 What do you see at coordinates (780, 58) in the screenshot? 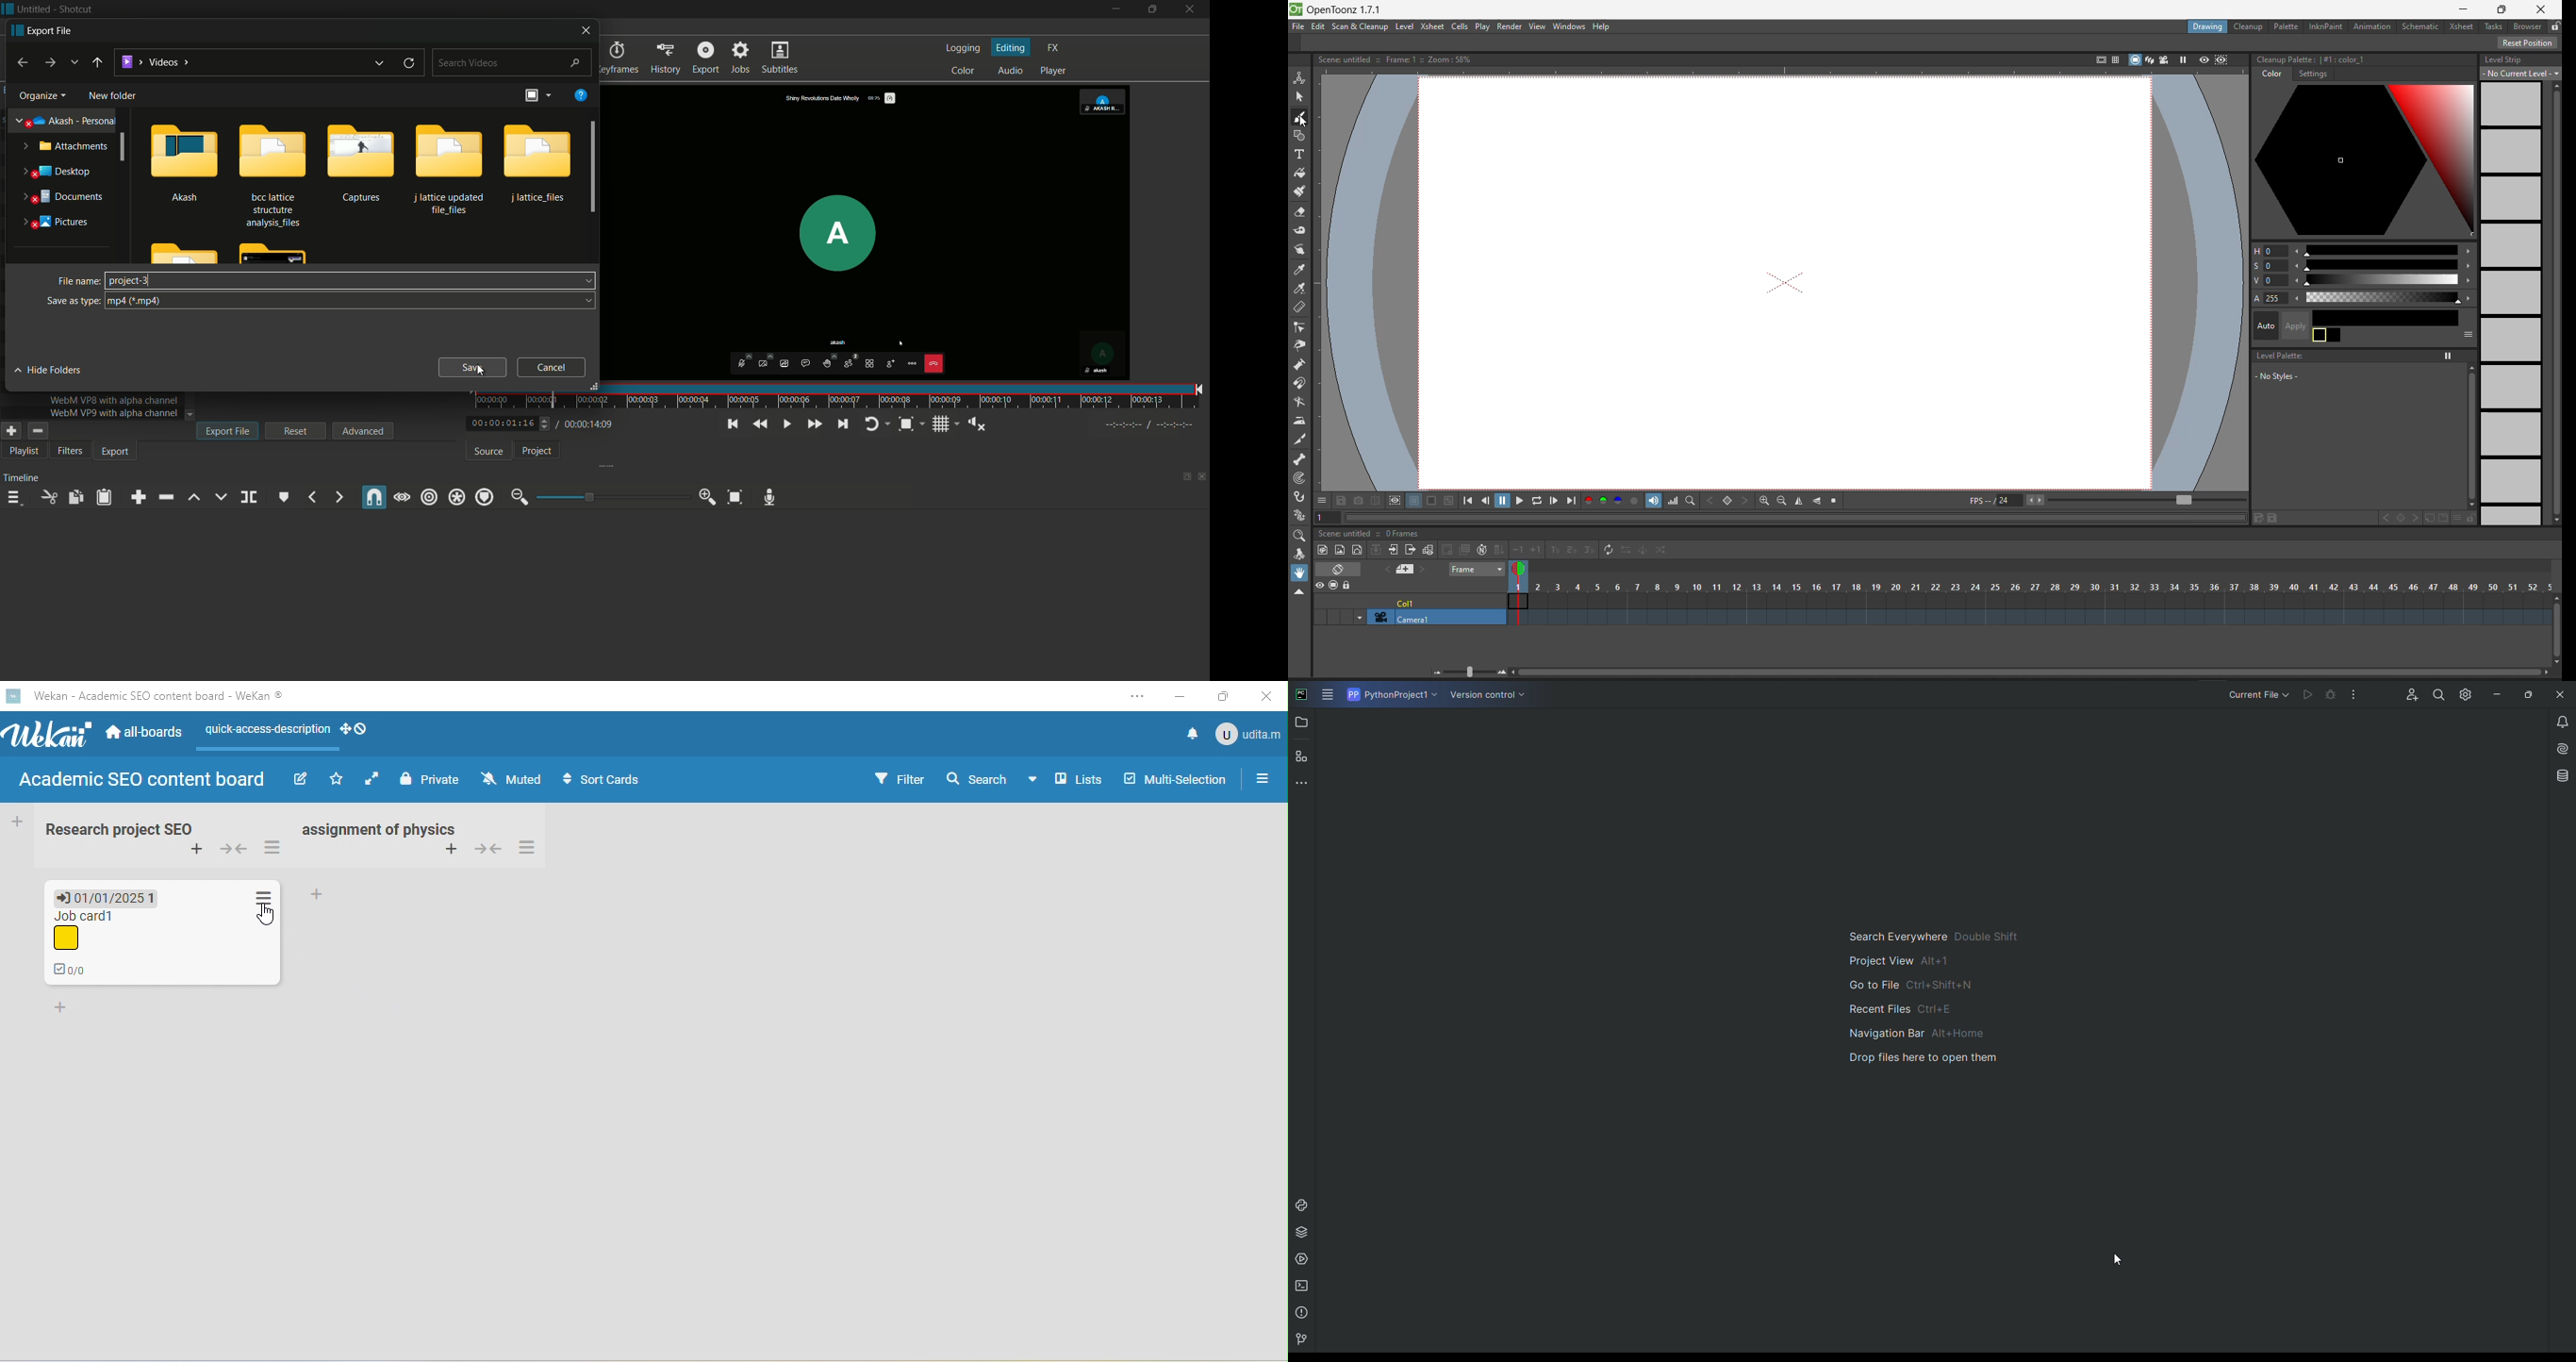
I see `subtitles` at bounding box center [780, 58].